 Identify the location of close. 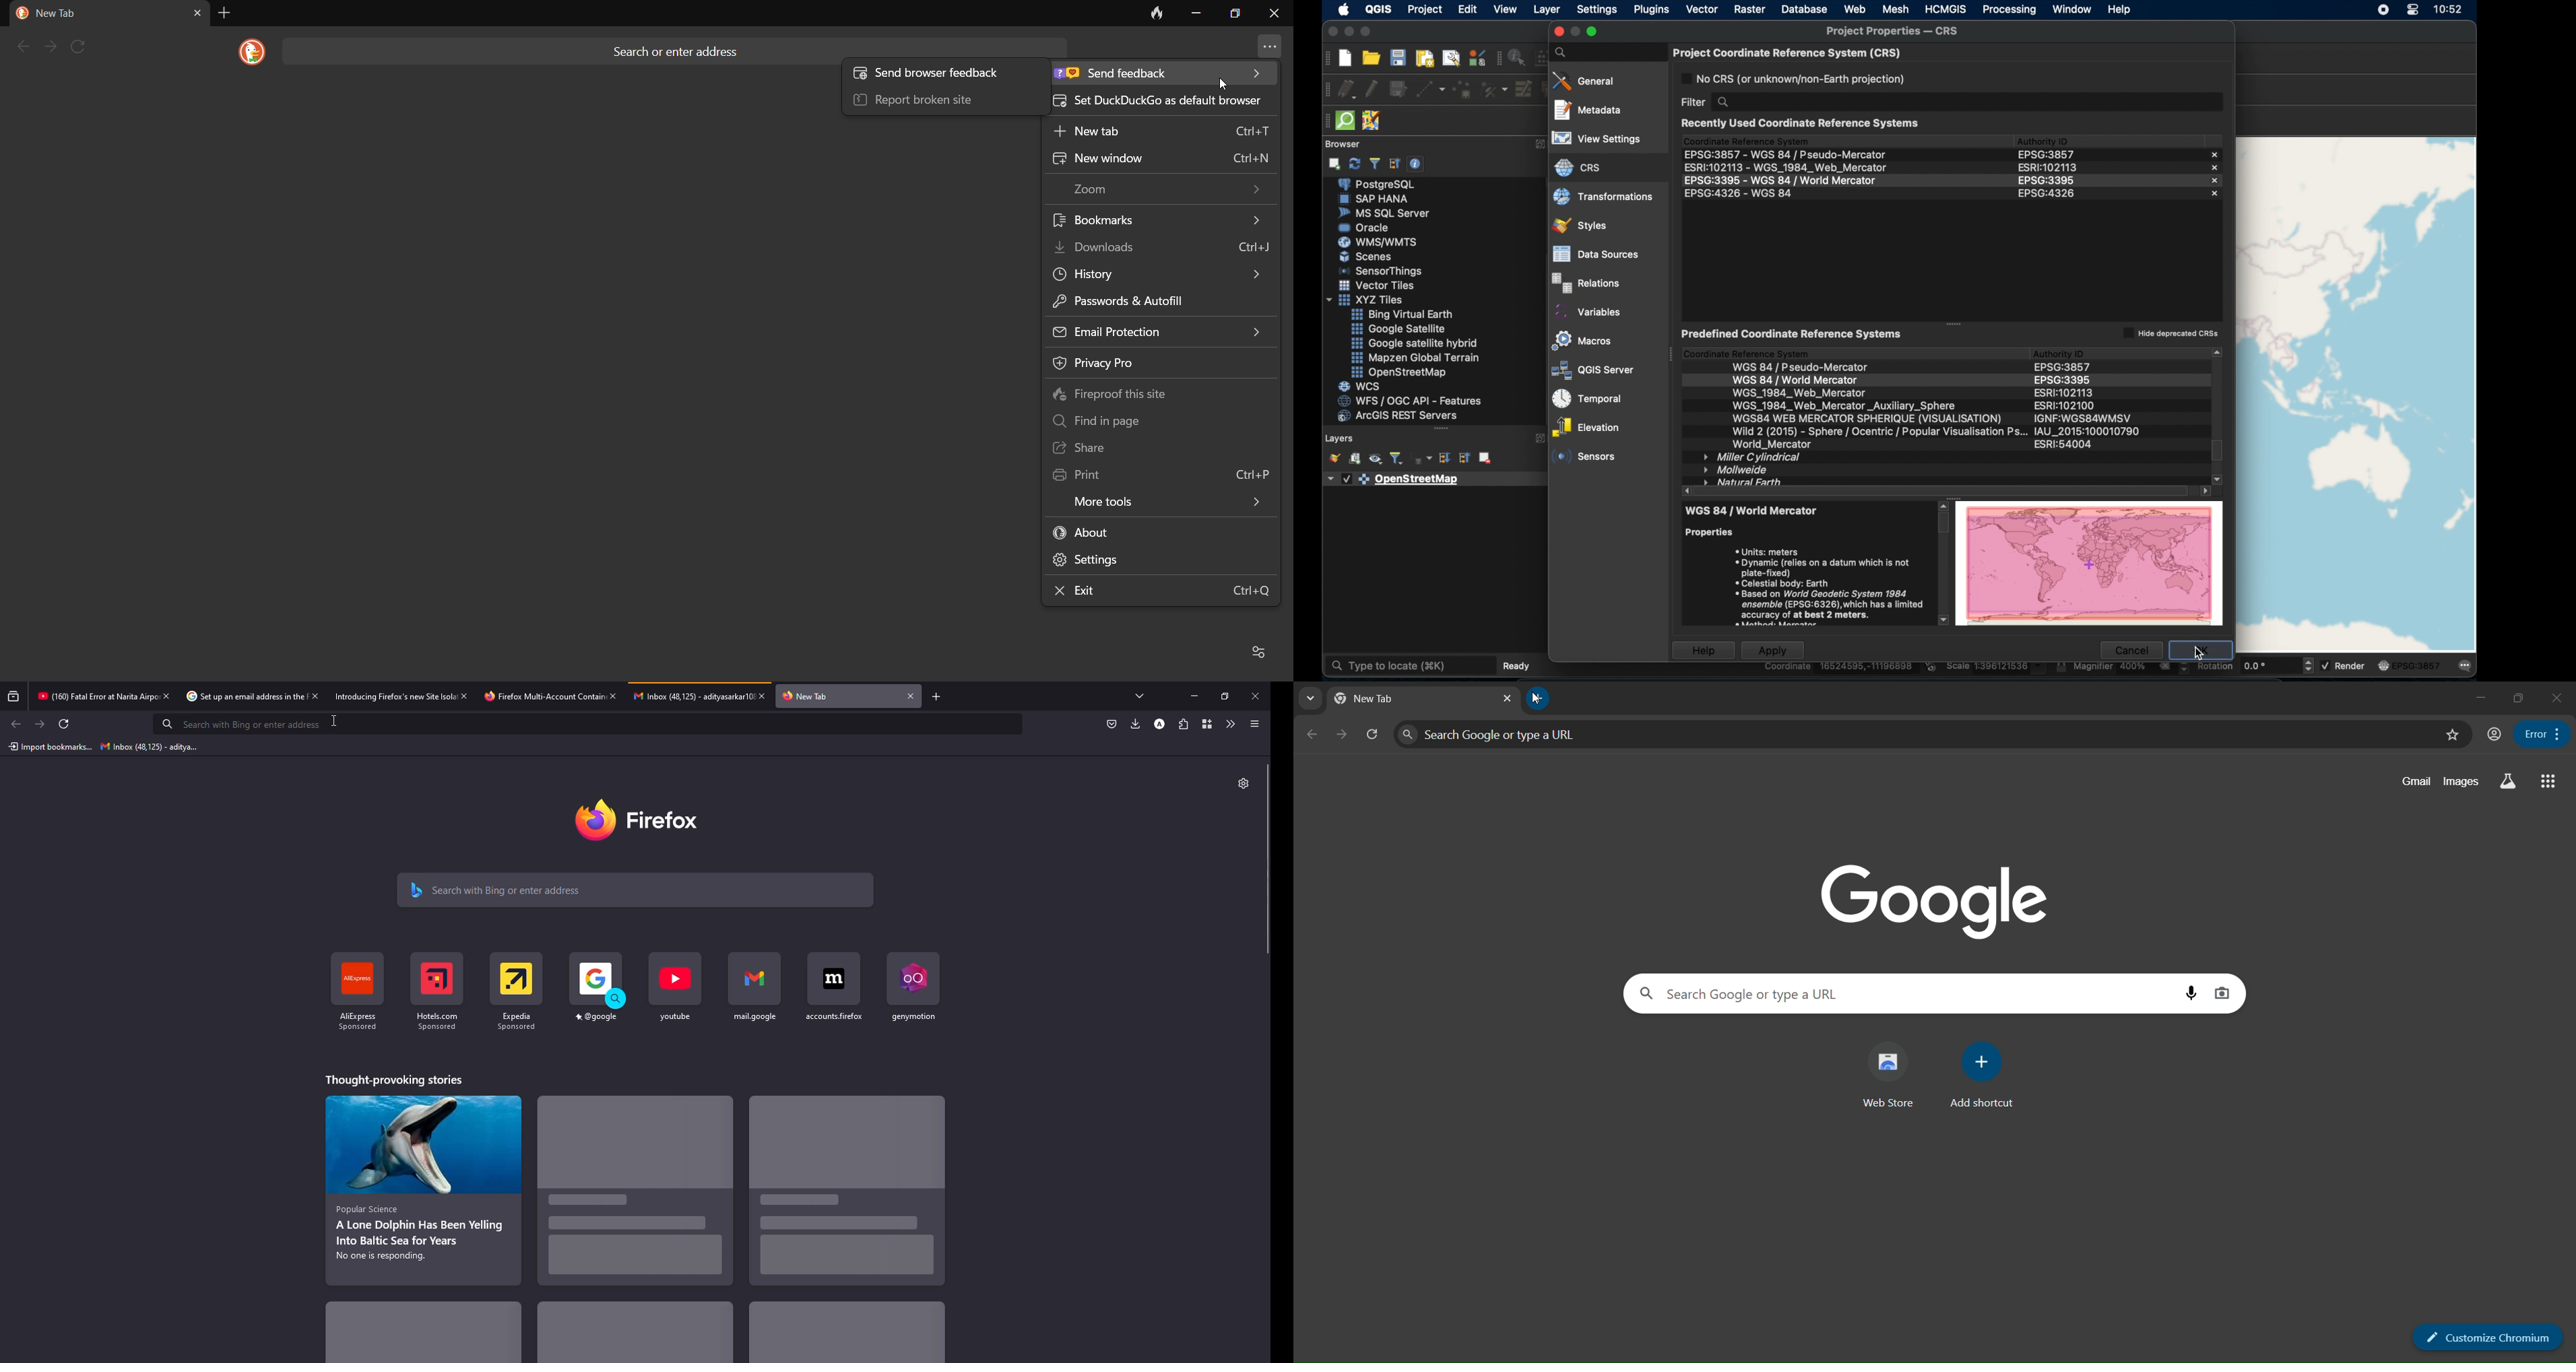
(167, 695).